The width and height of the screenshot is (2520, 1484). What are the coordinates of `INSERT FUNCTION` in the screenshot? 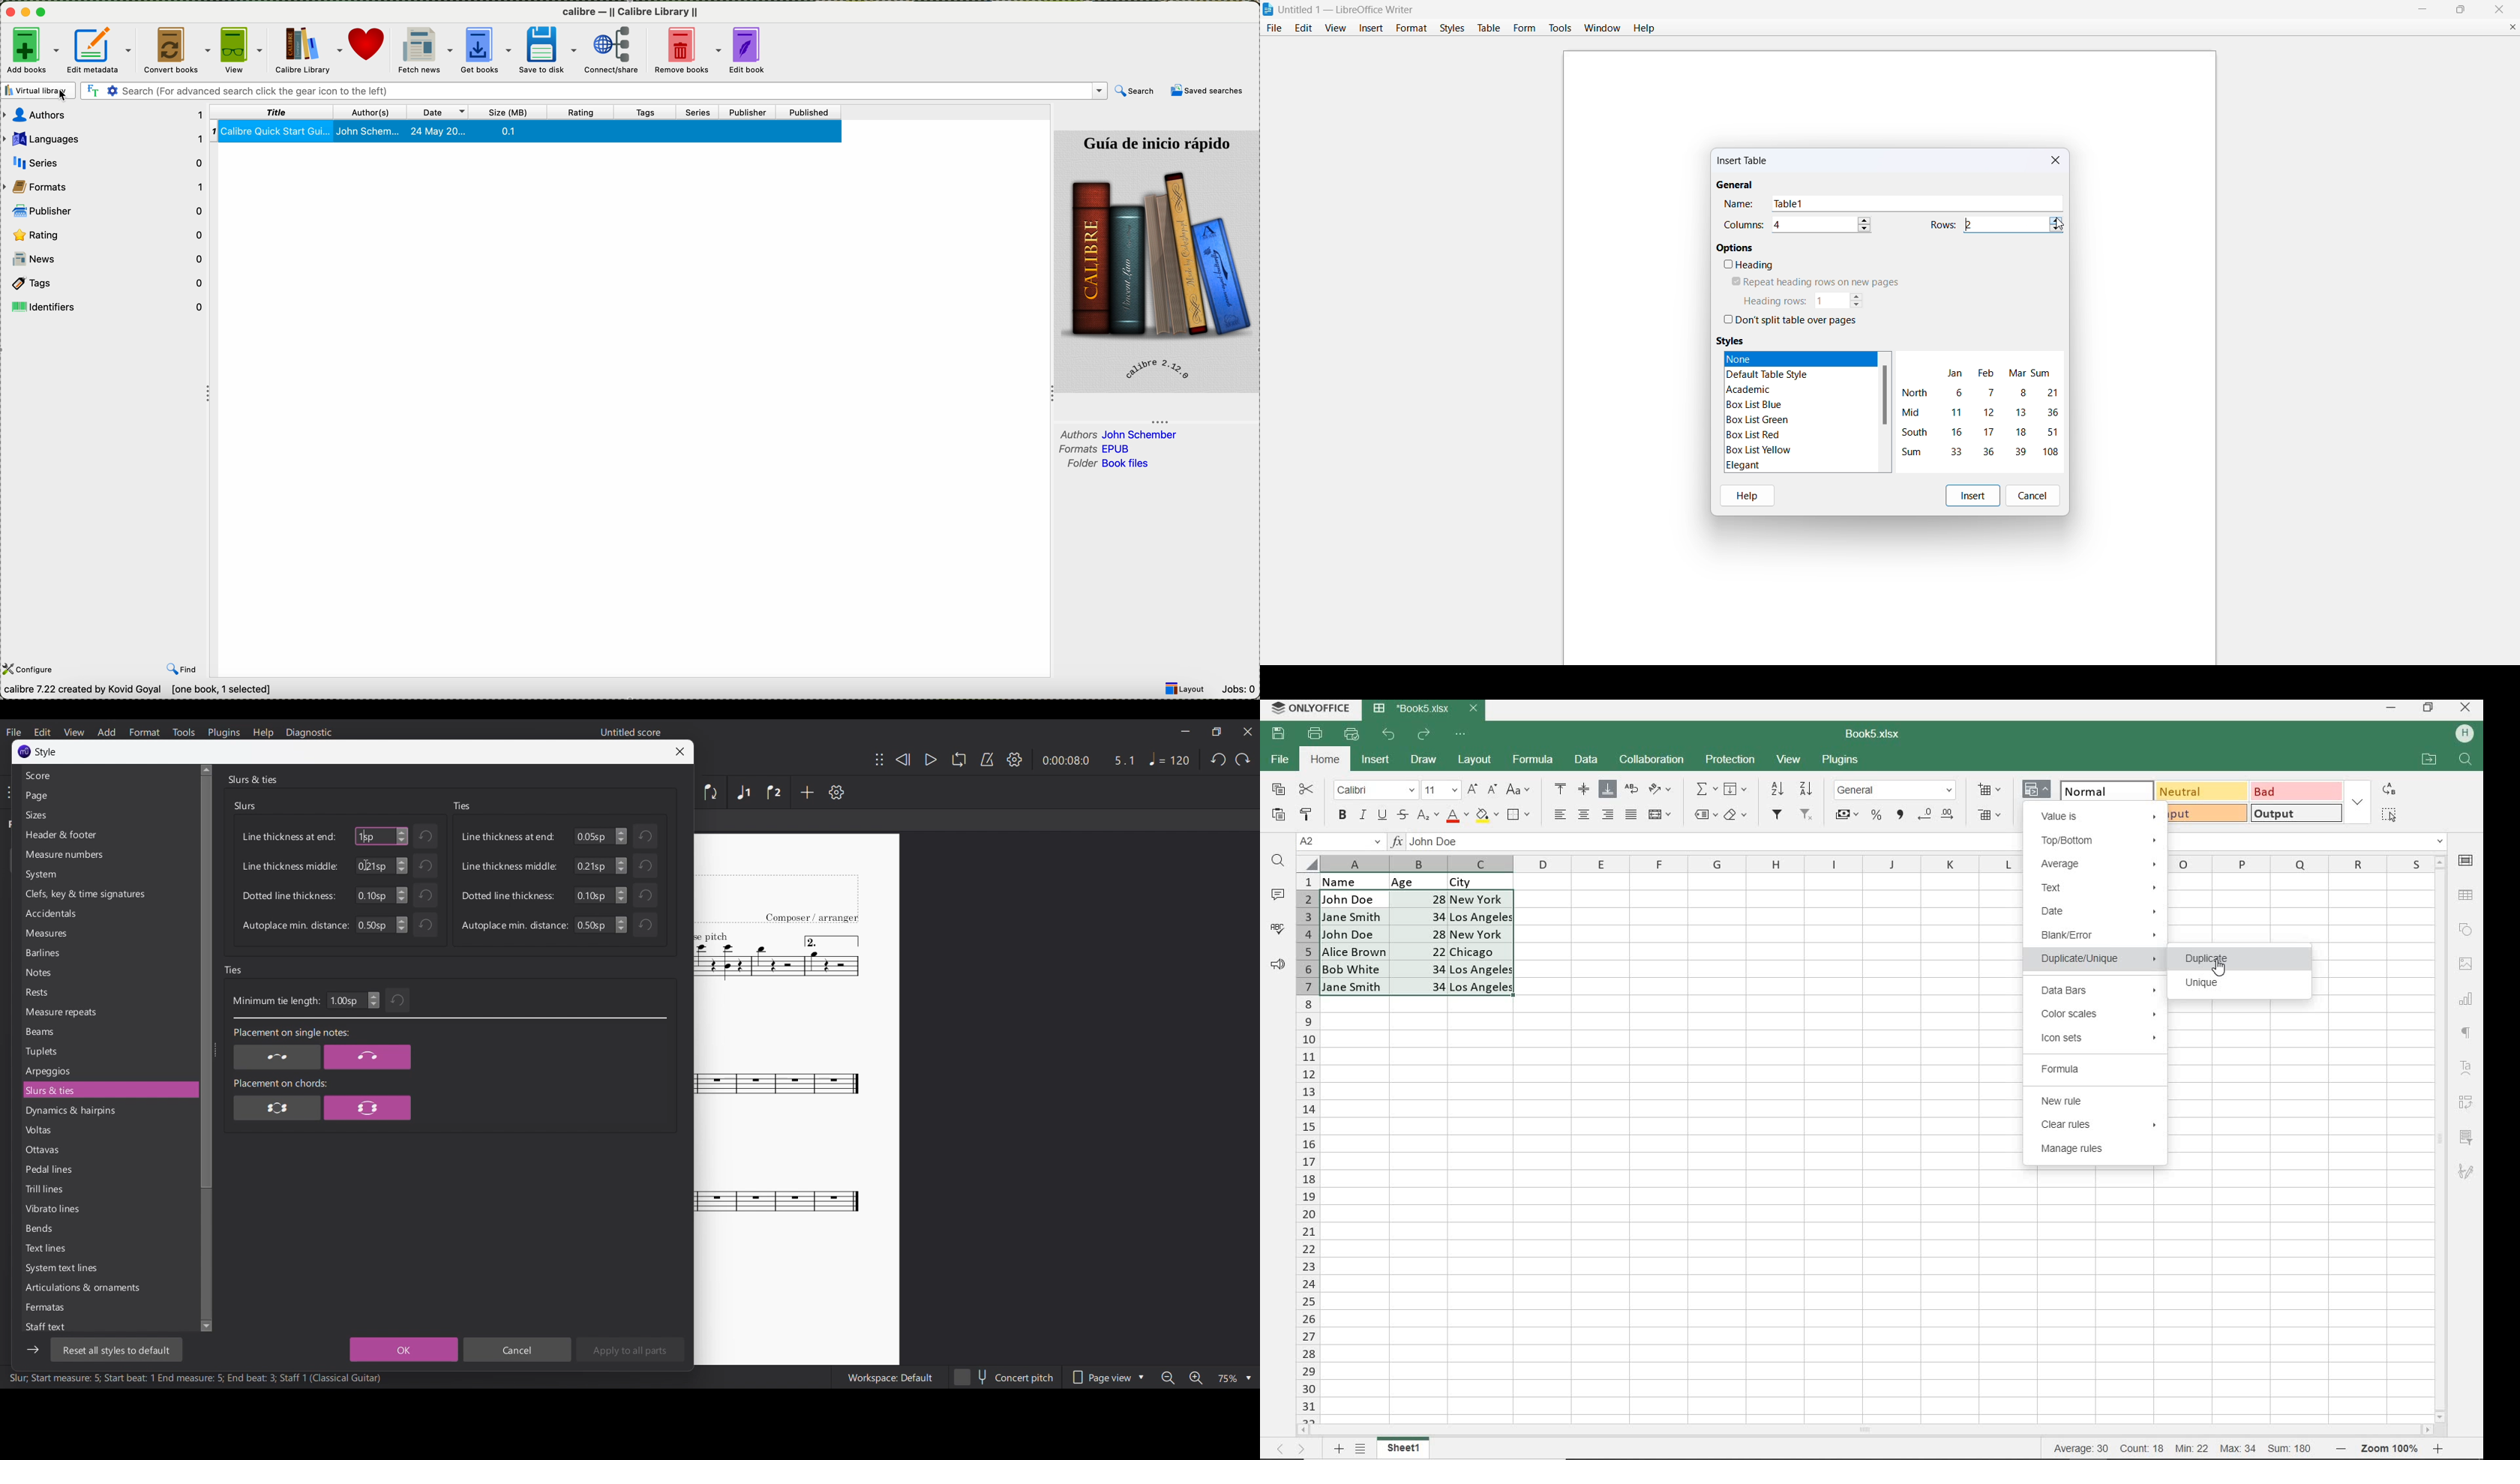 It's located at (1707, 788).